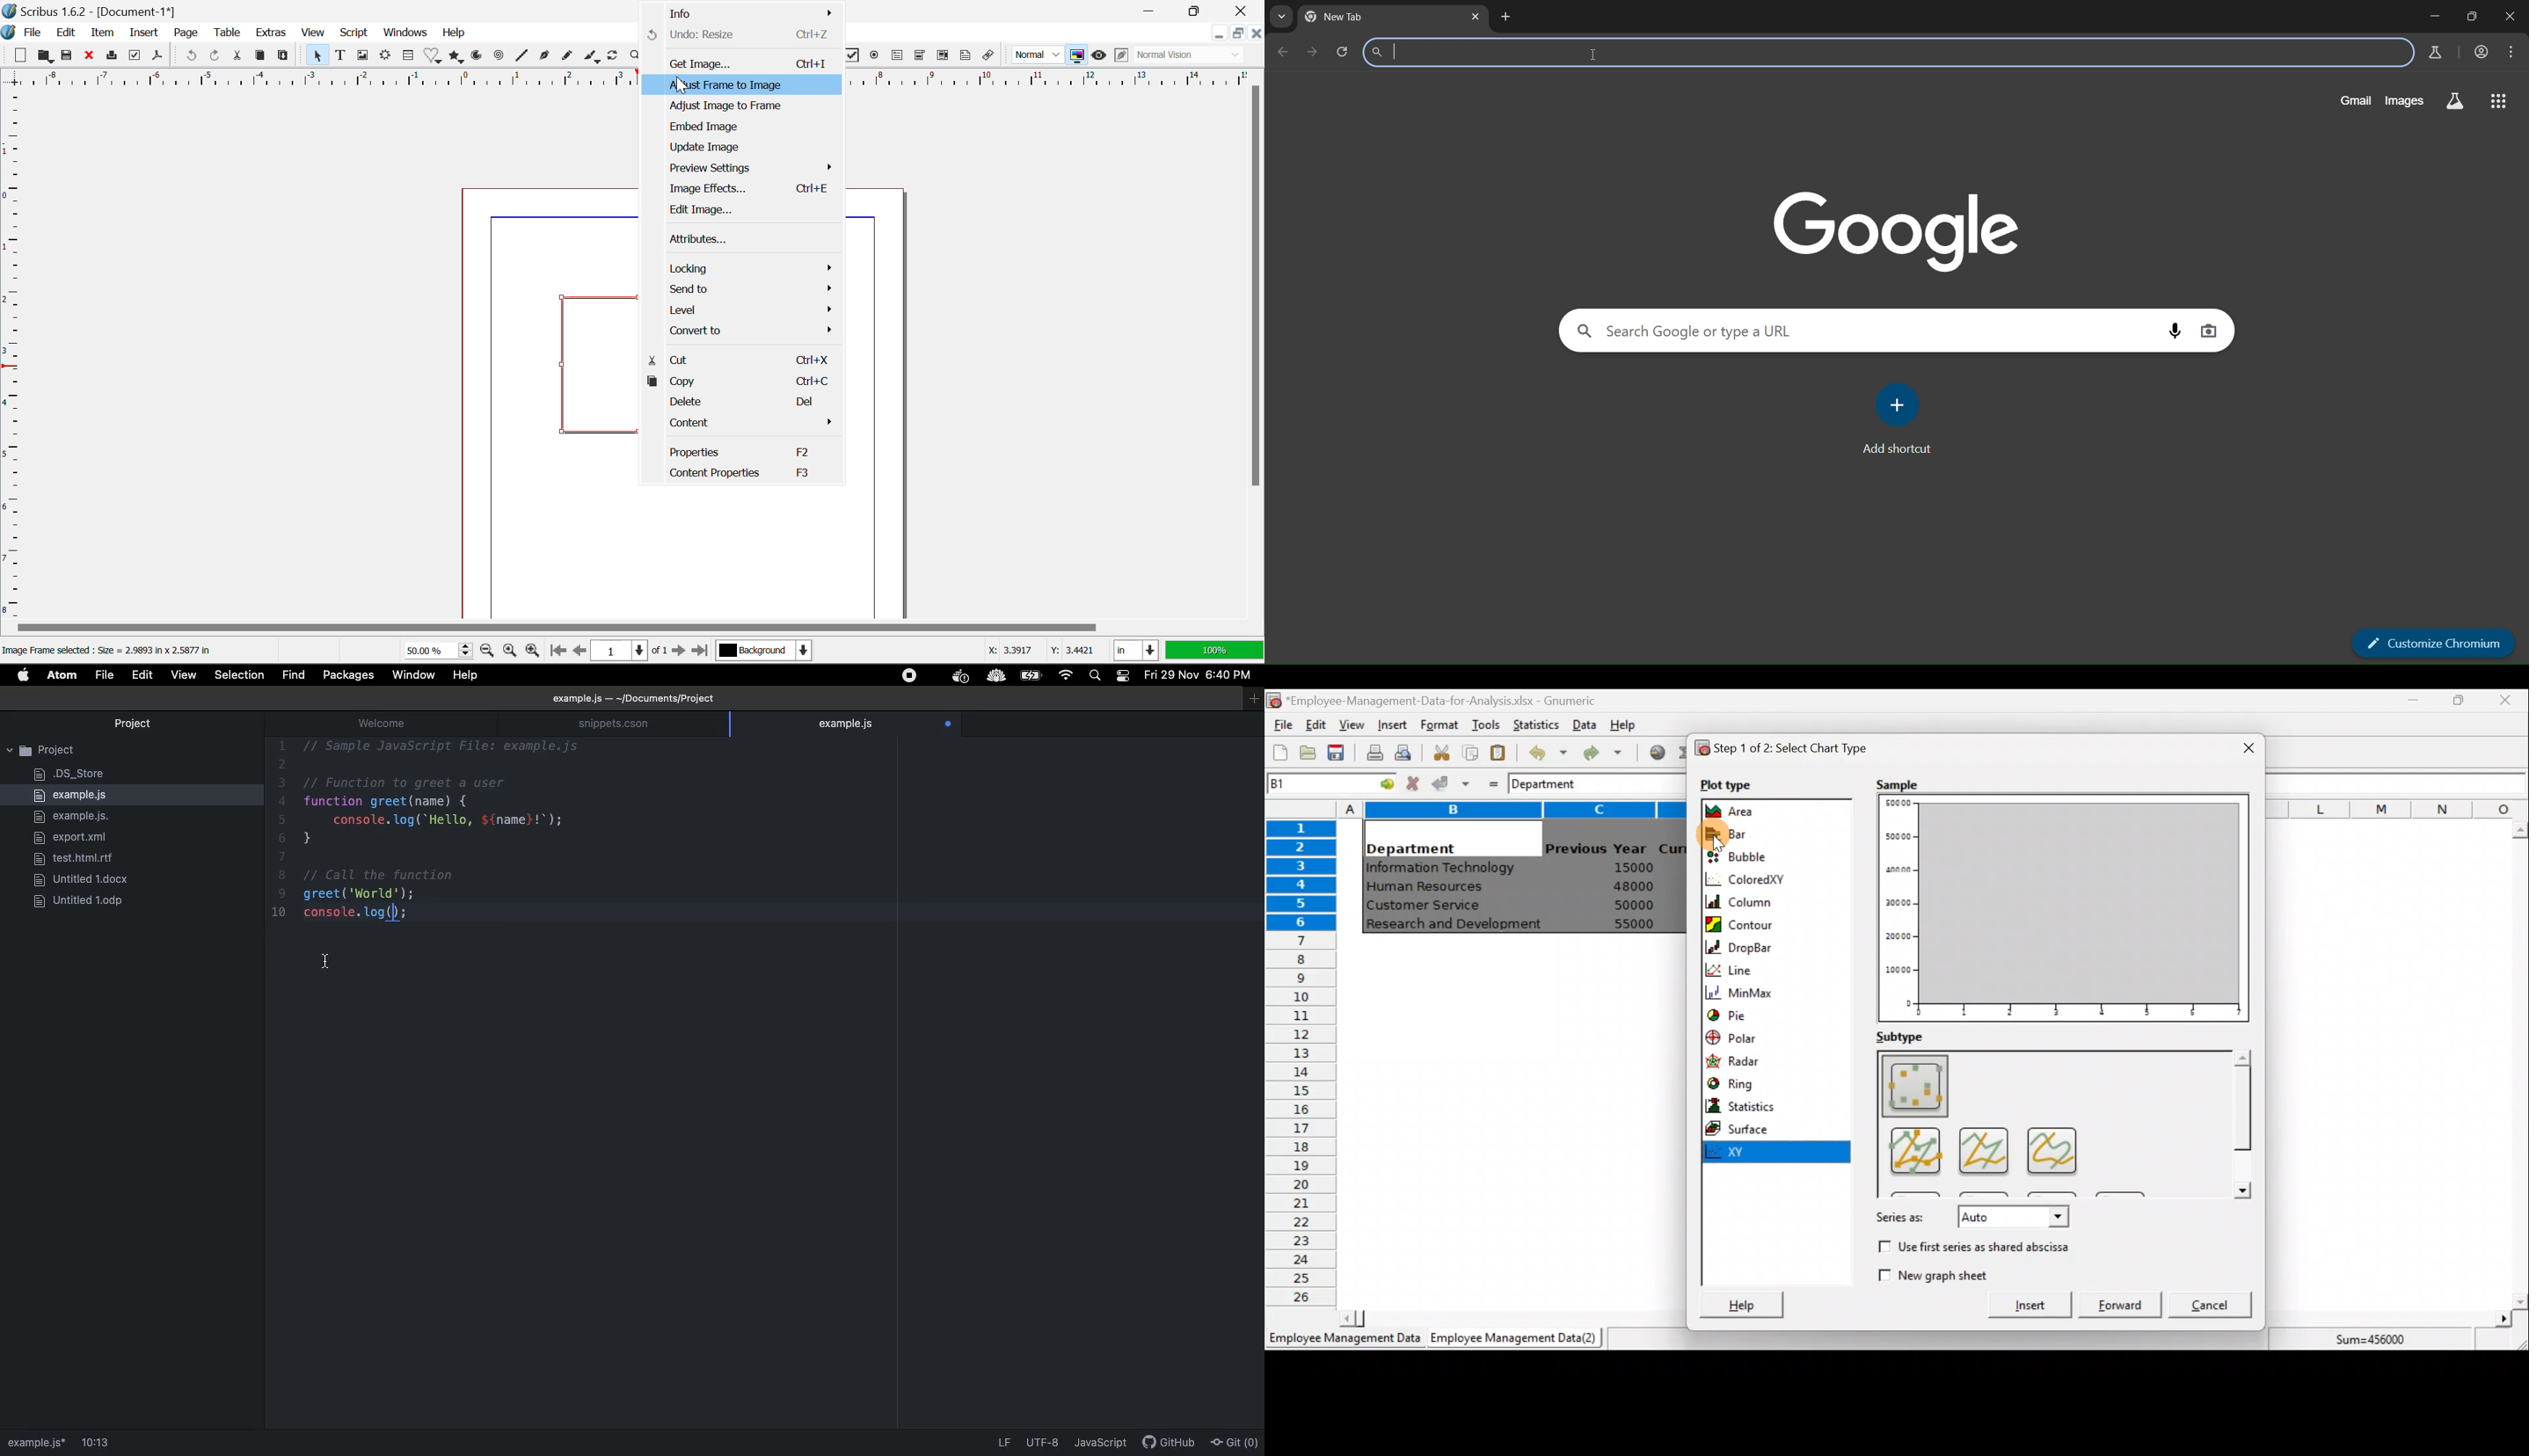  What do you see at coordinates (1103, 1445) in the screenshot?
I see `JavaScript` at bounding box center [1103, 1445].